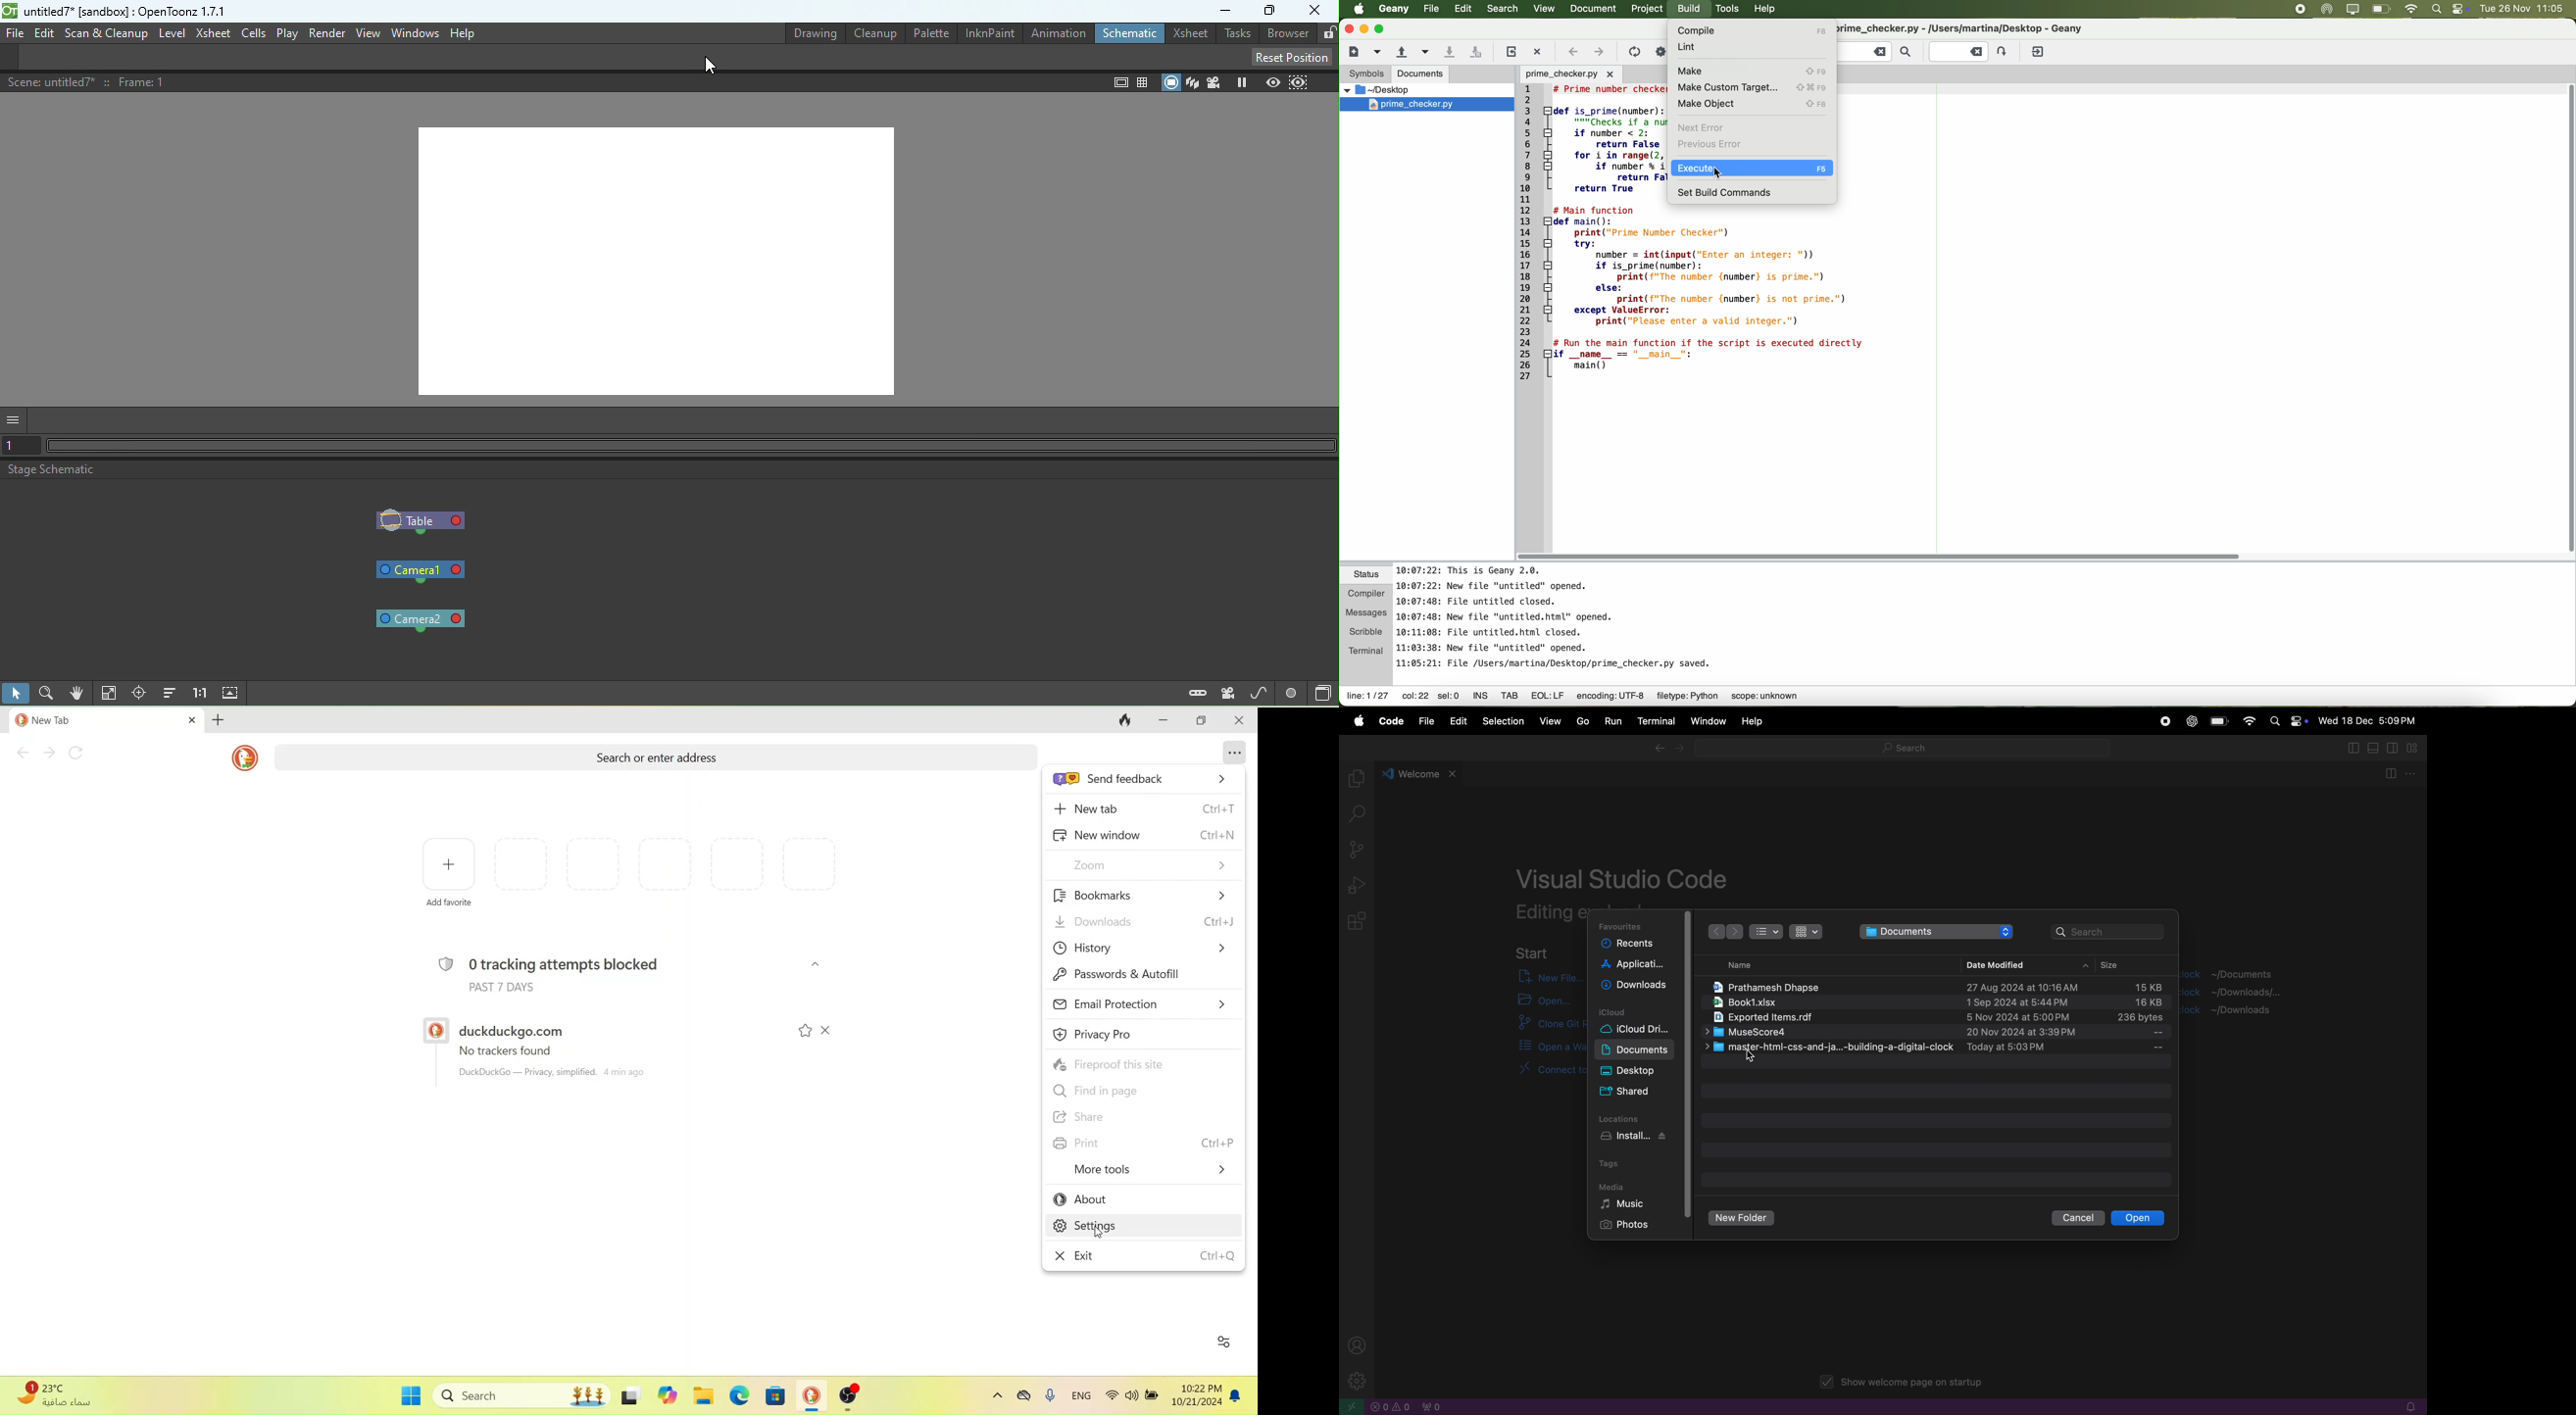 Image resolution: width=2576 pixels, height=1428 pixels. I want to click on documents, so click(1421, 75).